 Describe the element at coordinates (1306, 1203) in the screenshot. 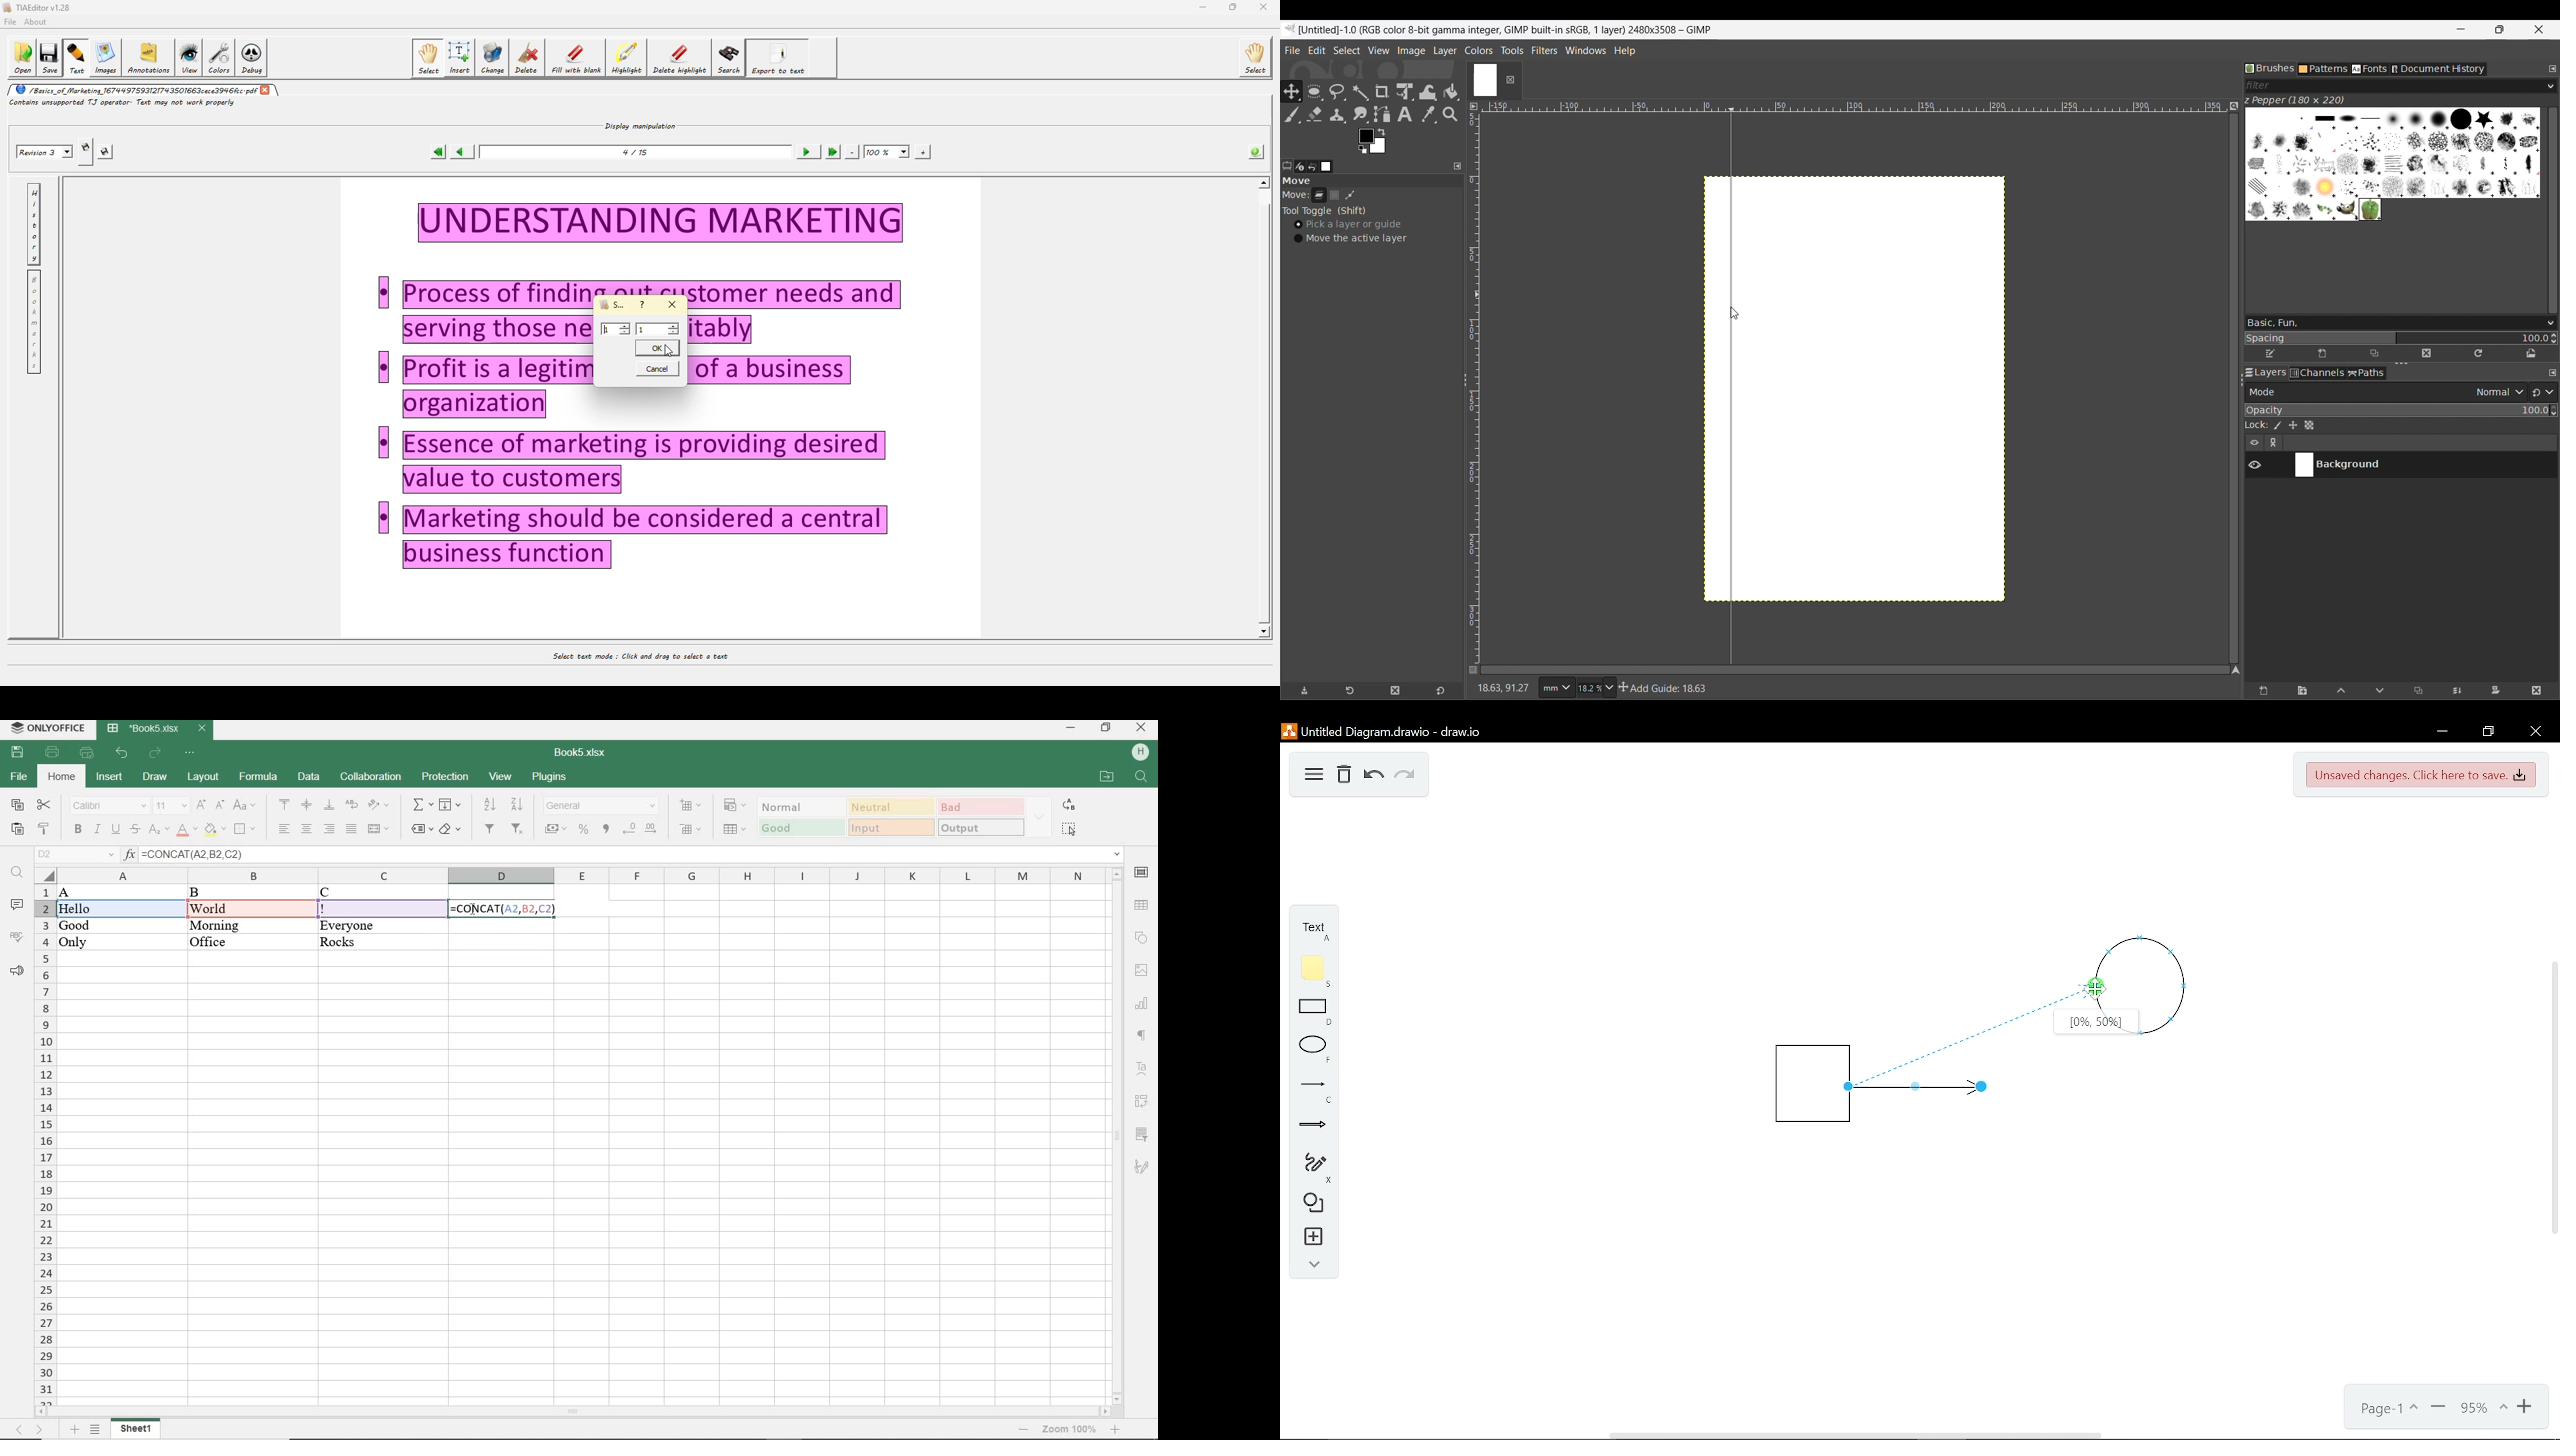

I see `Shapes` at that location.